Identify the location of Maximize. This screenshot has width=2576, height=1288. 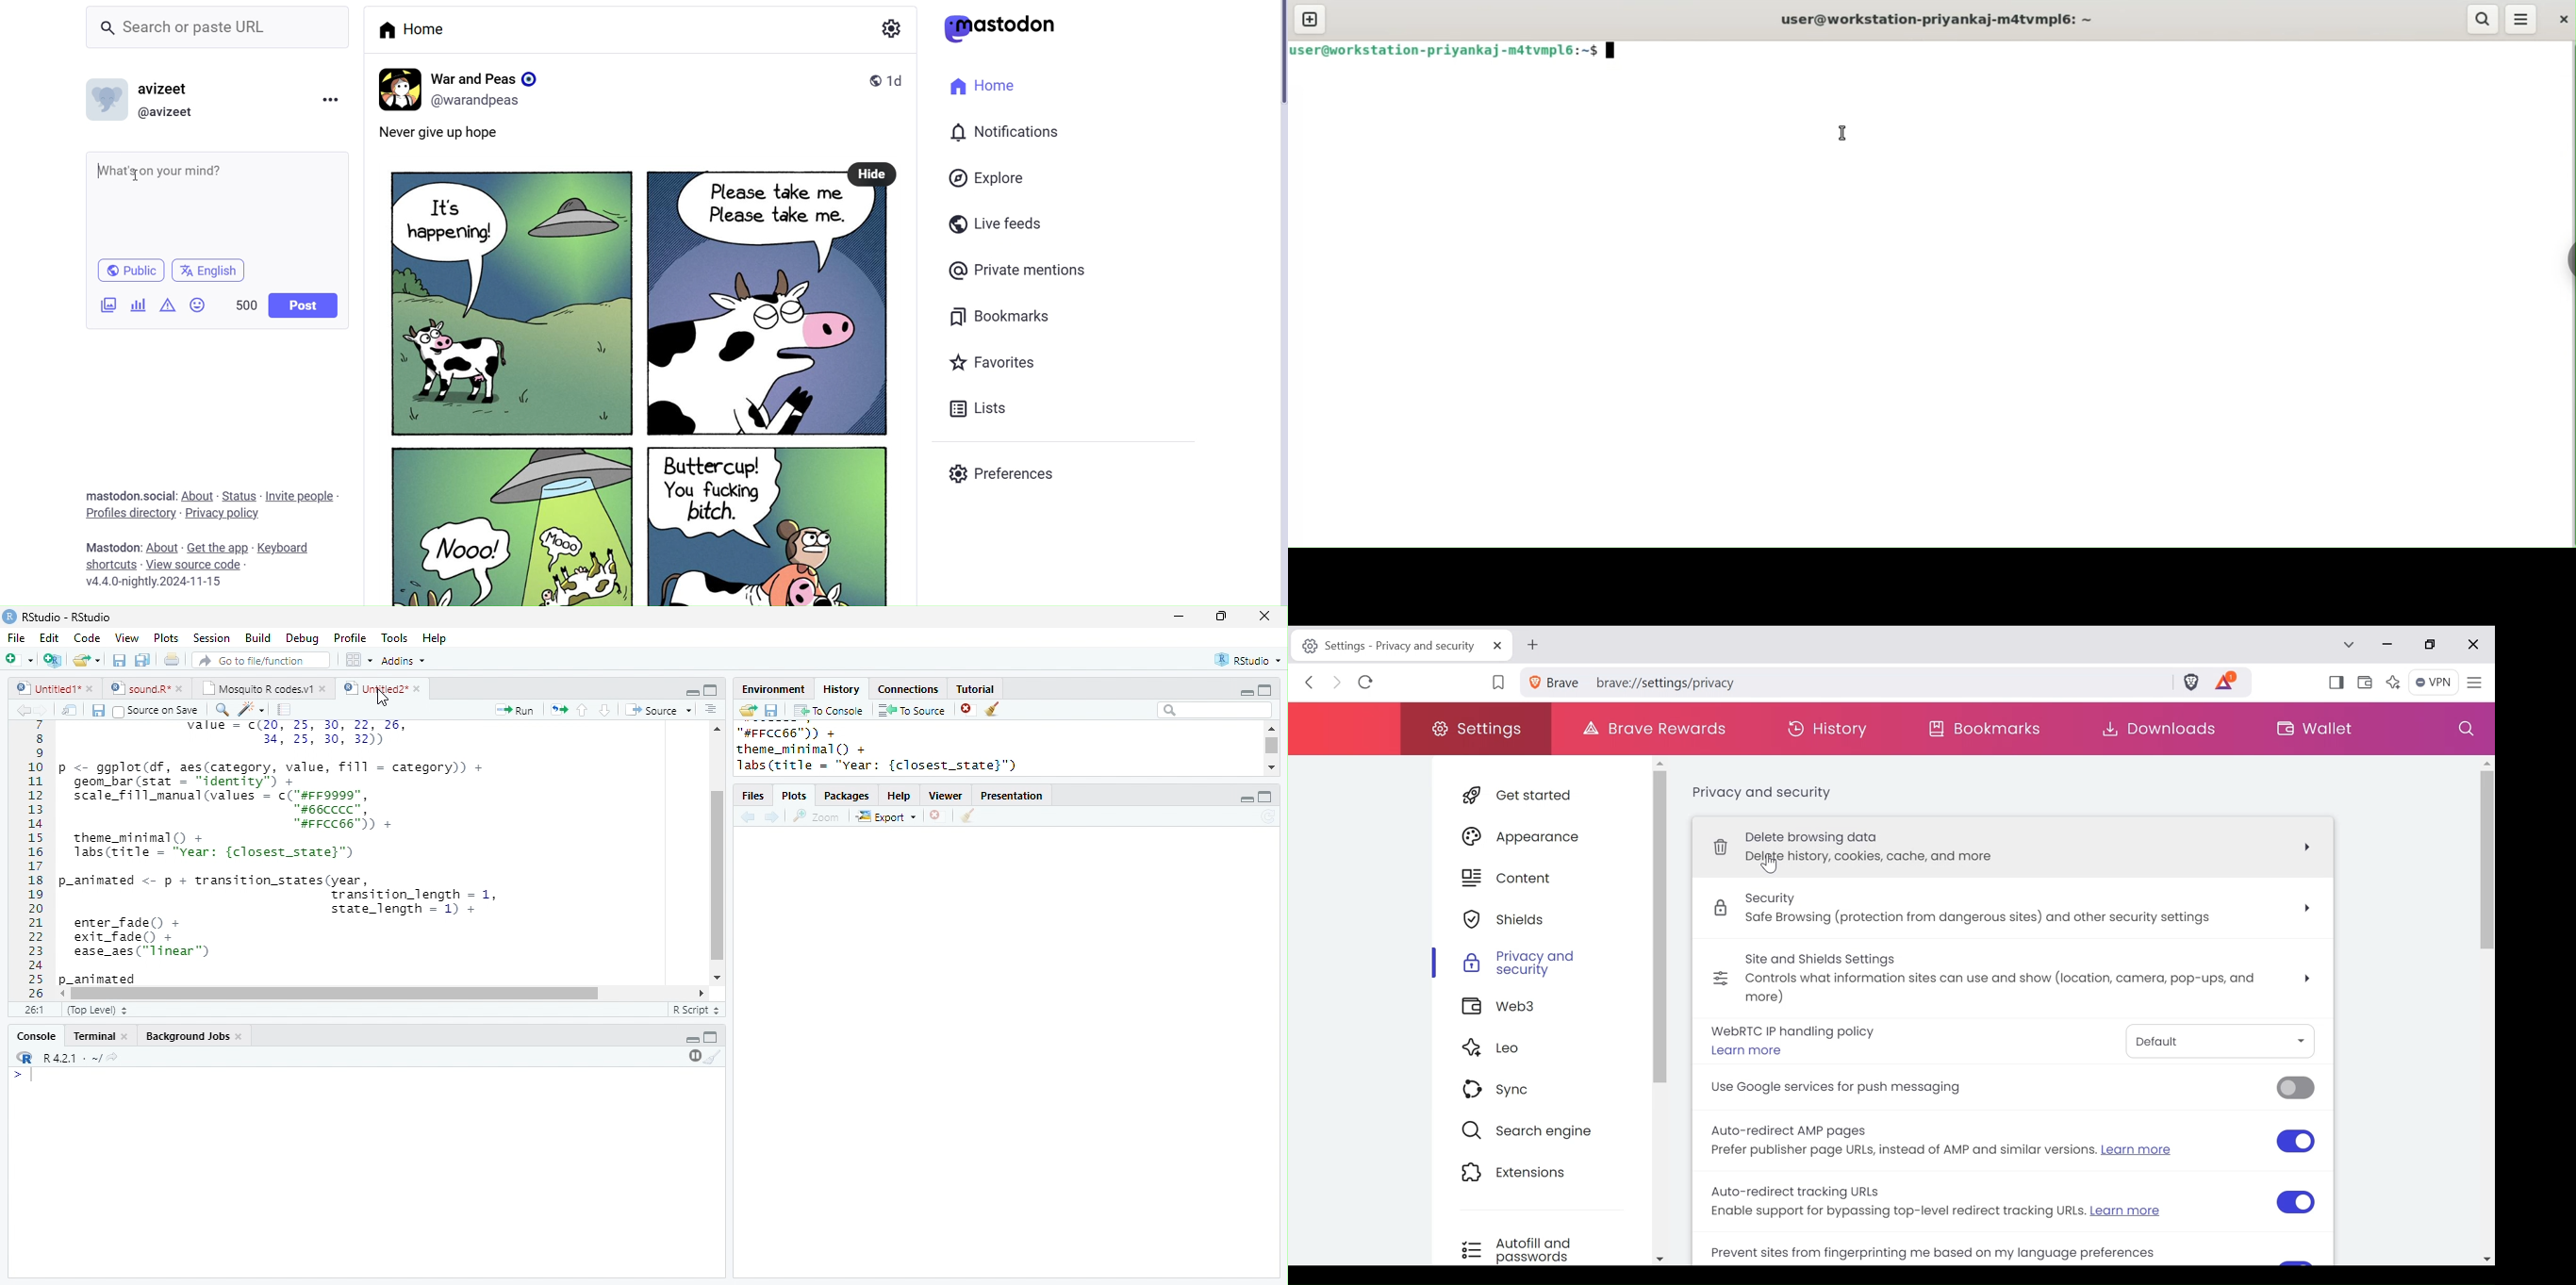
(711, 1037).